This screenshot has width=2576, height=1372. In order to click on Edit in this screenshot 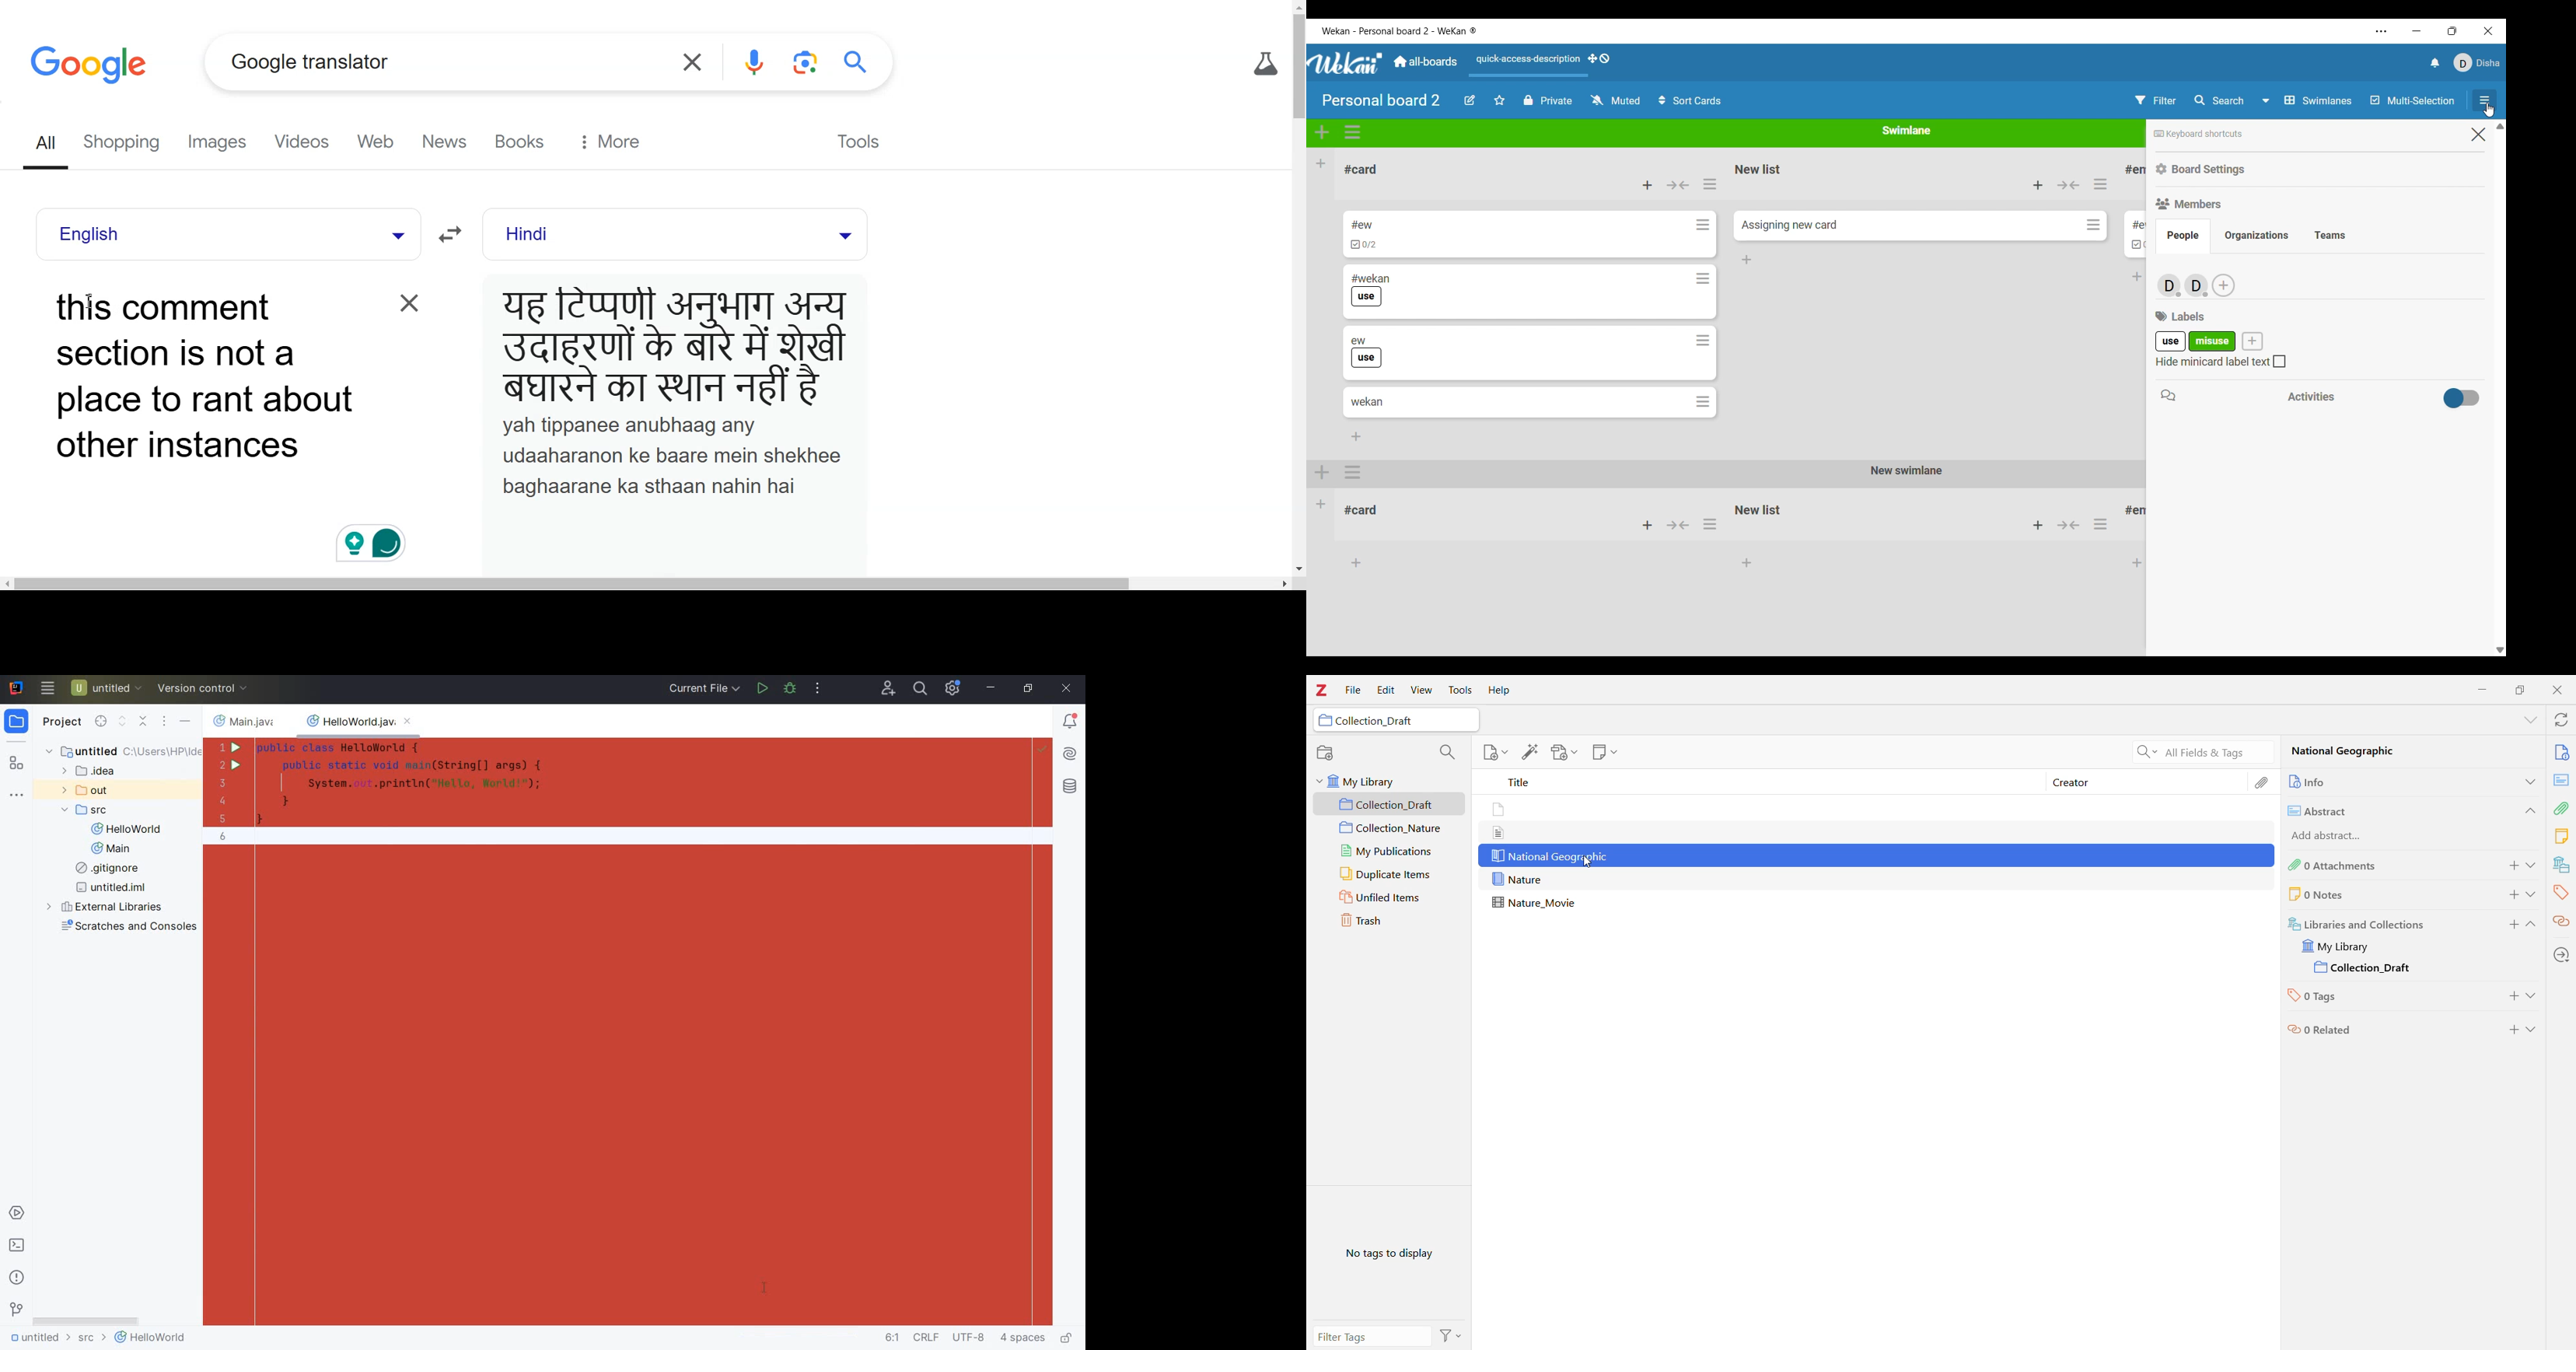, I will do `click(1385, 690)`.